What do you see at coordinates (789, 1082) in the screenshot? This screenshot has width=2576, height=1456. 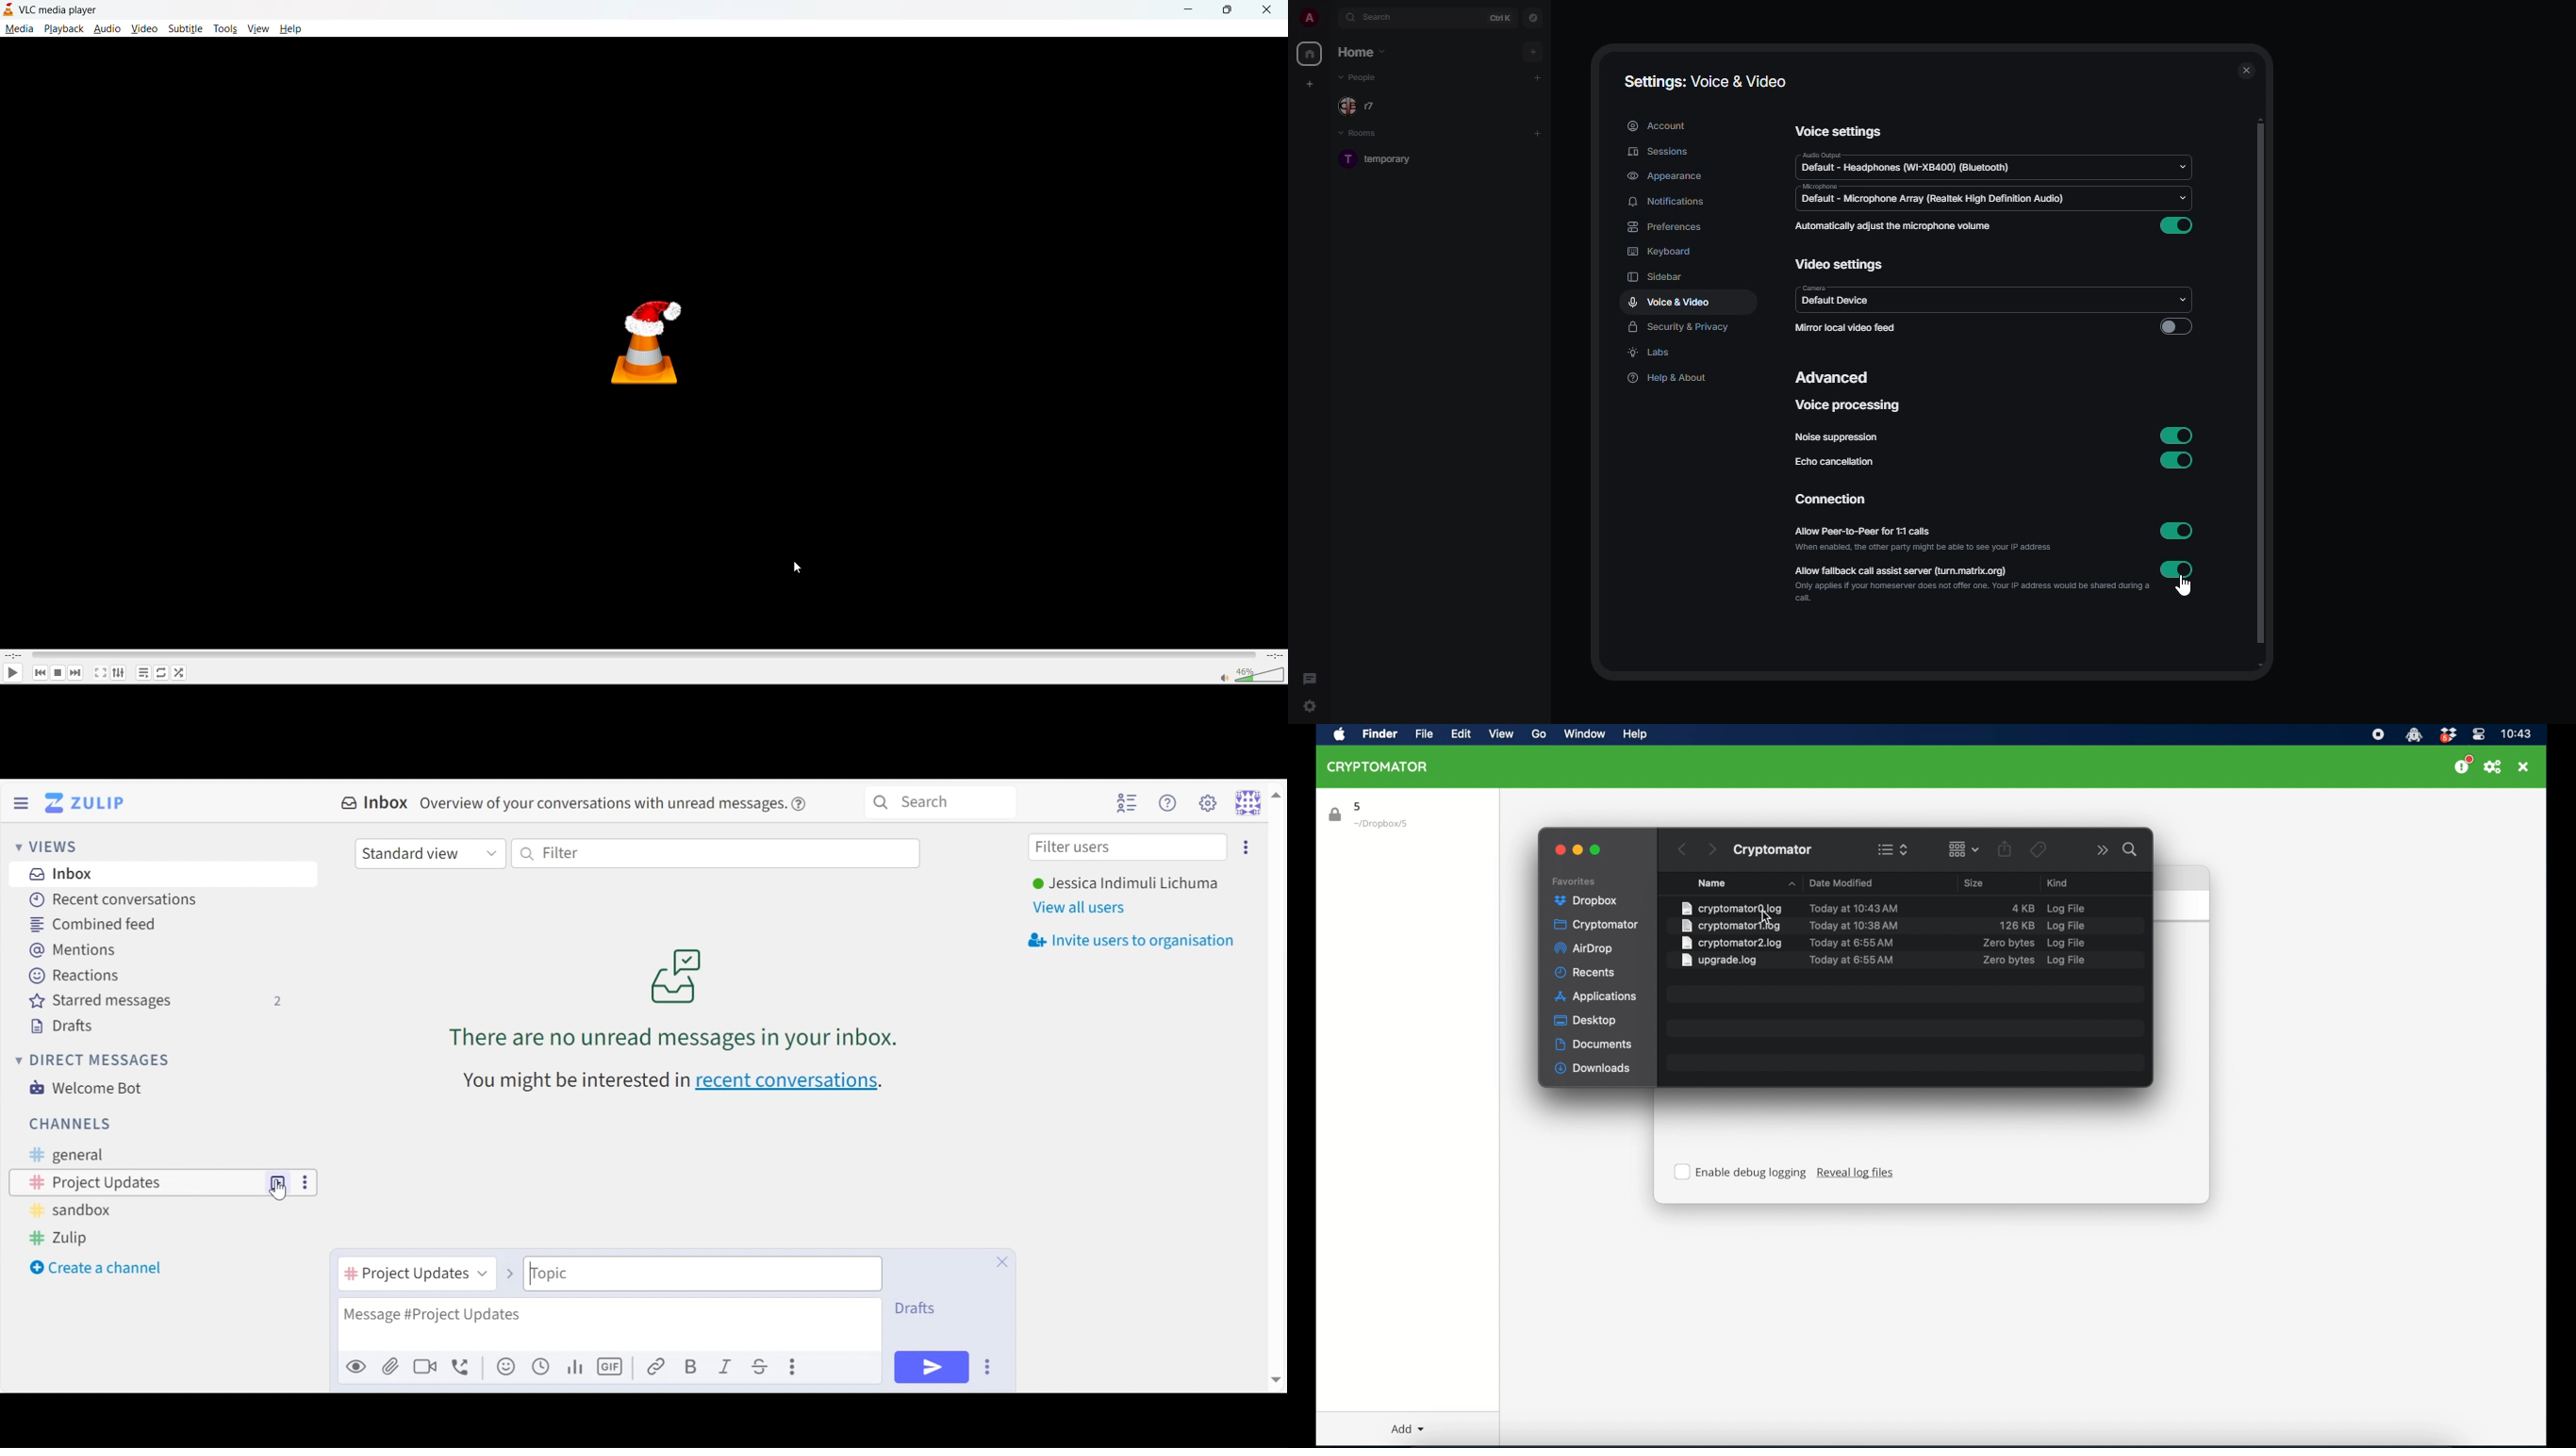 I see `recent conversations` at bounding box center [789, 1082].